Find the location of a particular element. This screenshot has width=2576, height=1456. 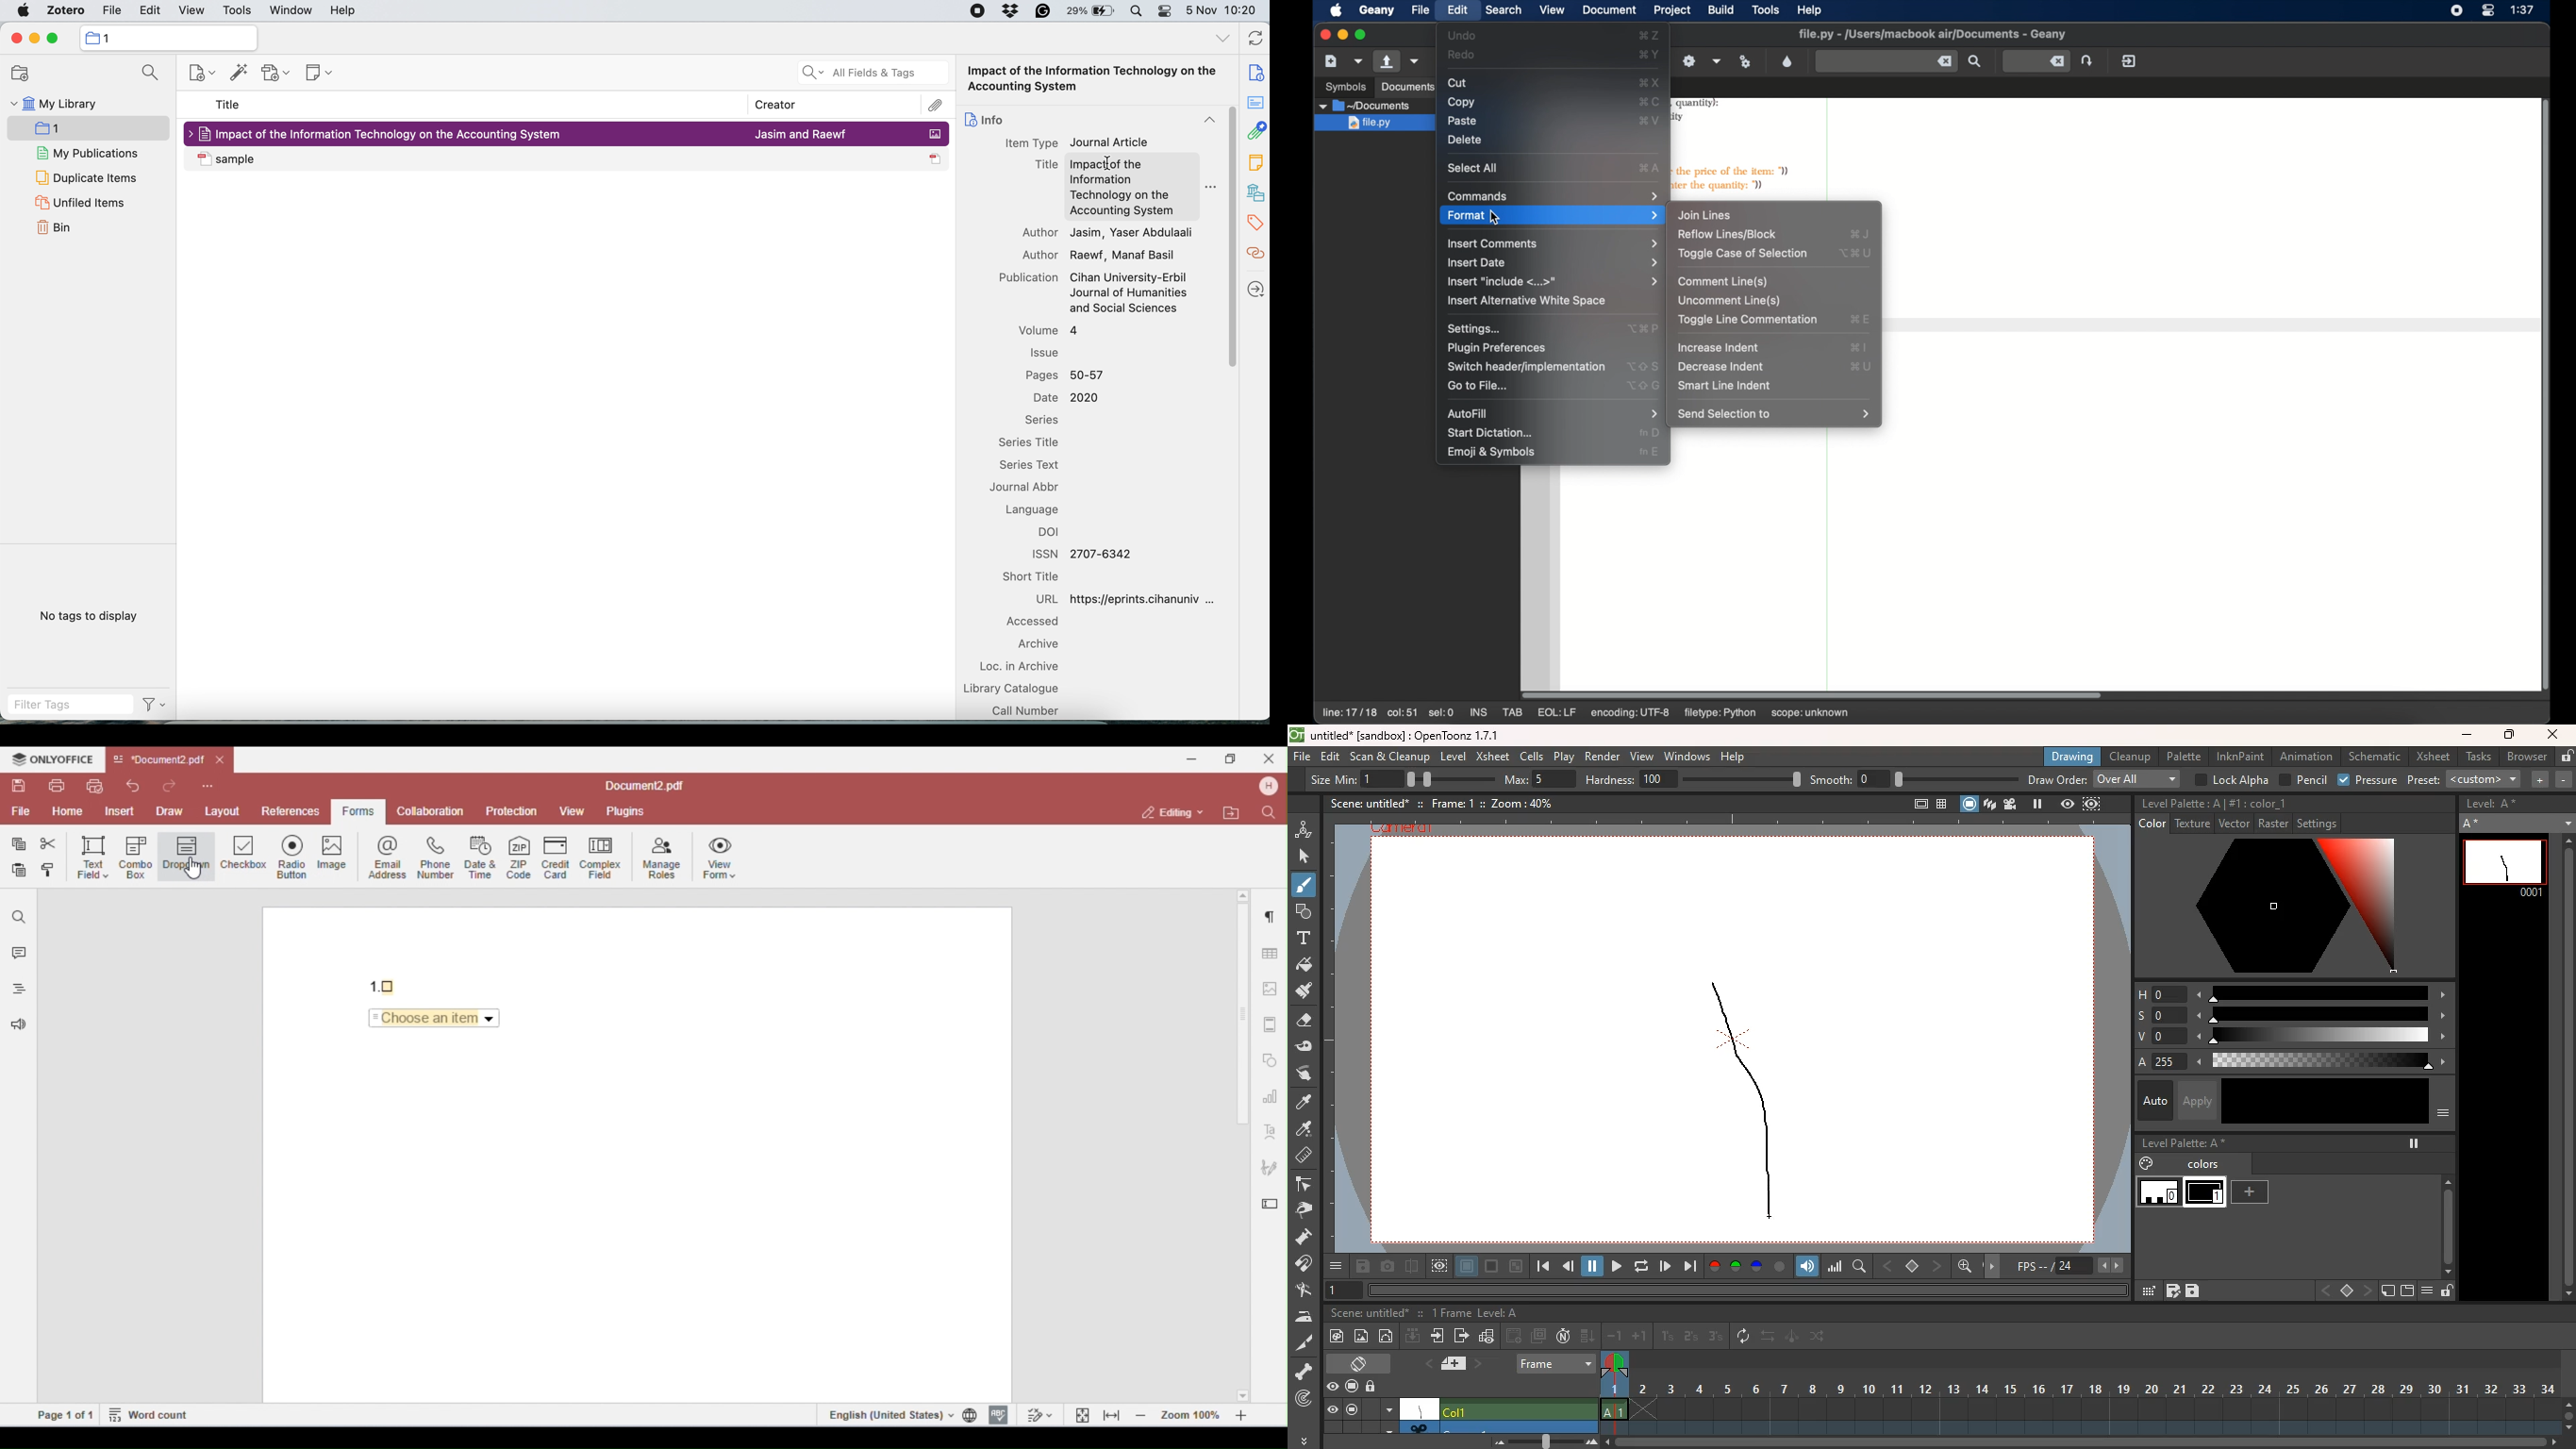

creator is located at coordinates (776, 104).